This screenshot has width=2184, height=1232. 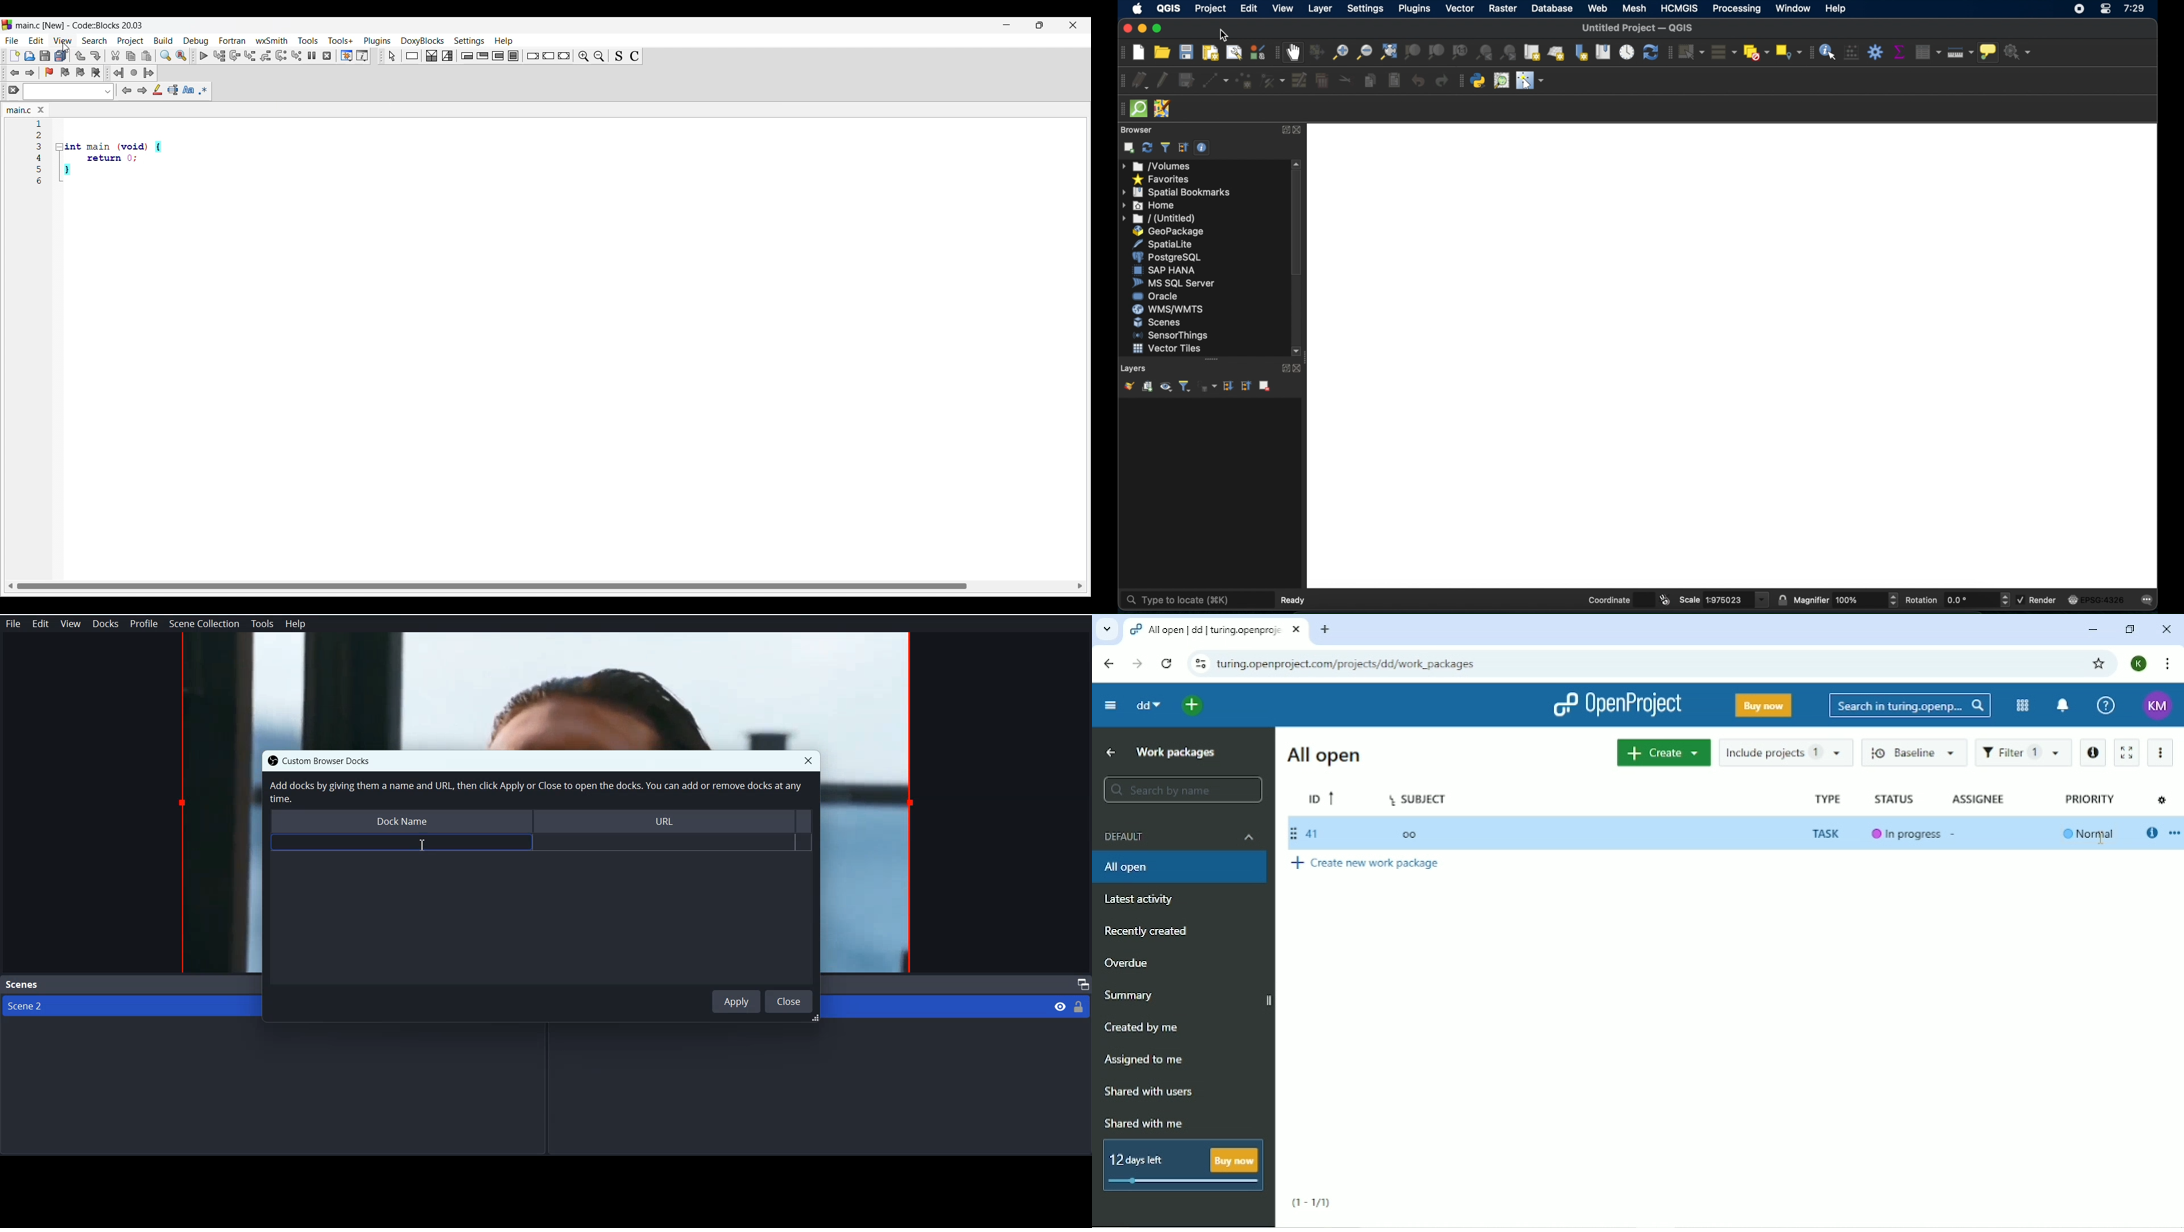 I want to click on Profile, so click(x=144, y=624).